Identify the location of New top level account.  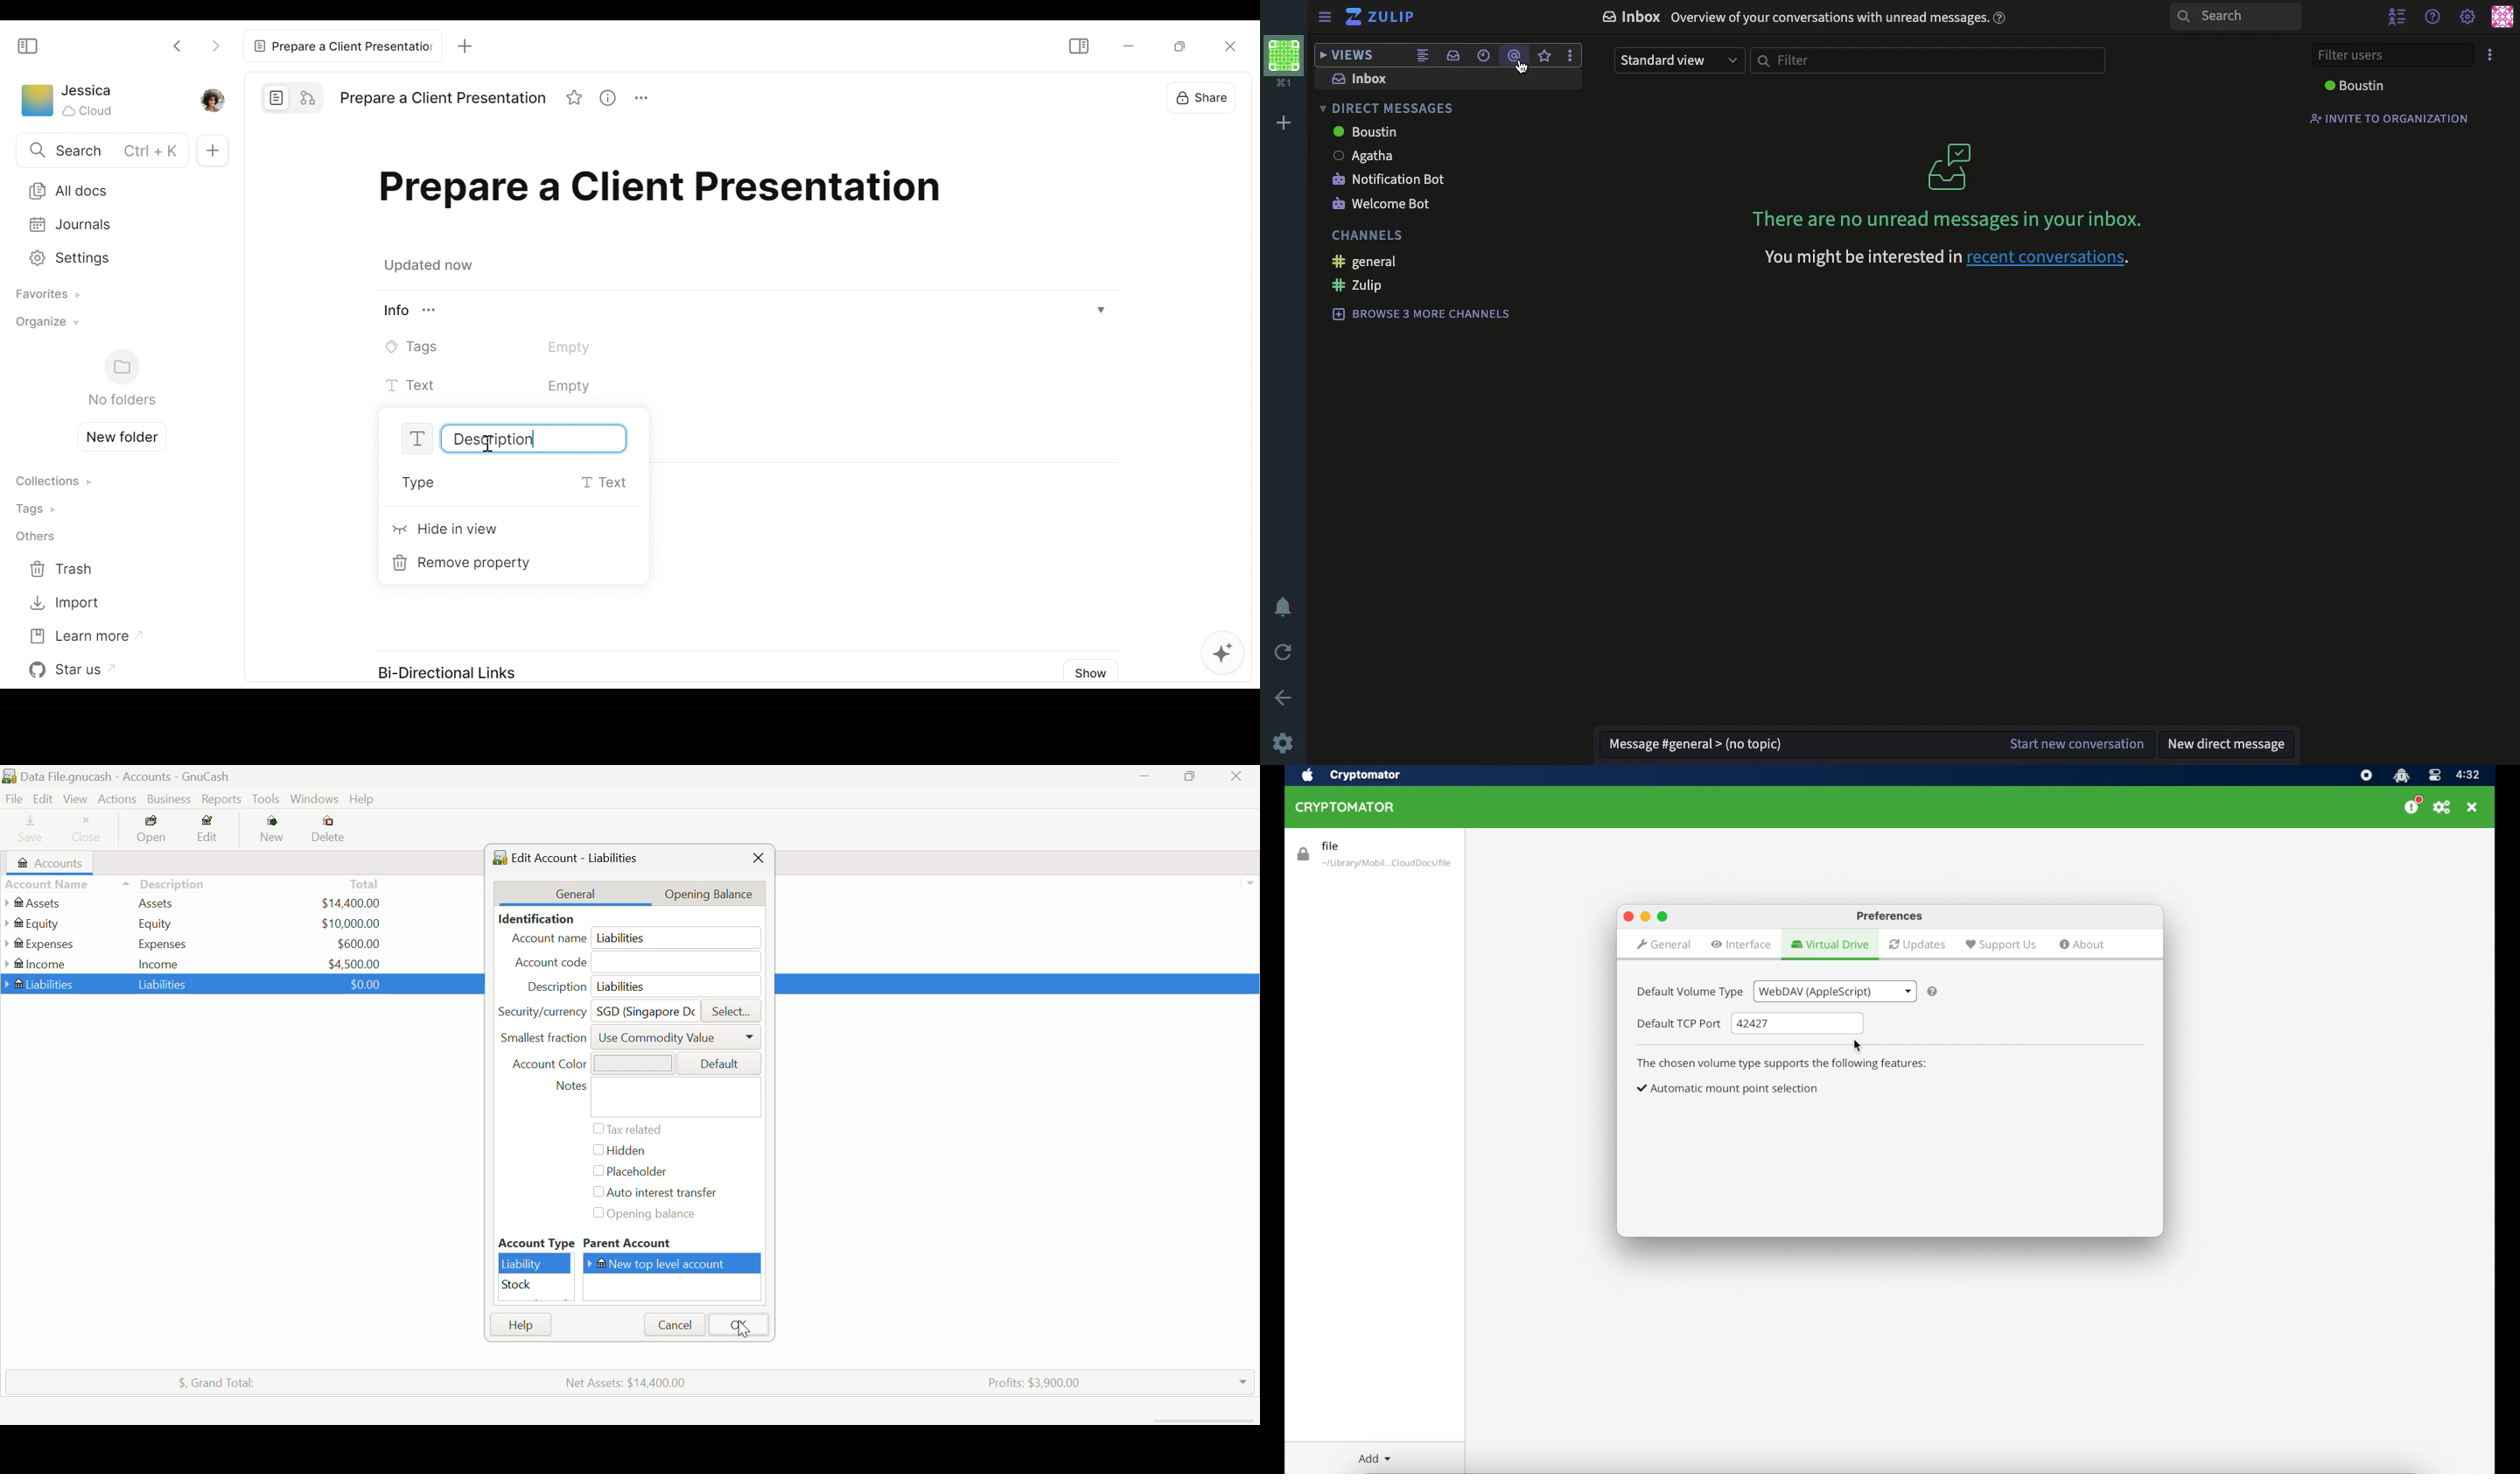
(677, 1263).